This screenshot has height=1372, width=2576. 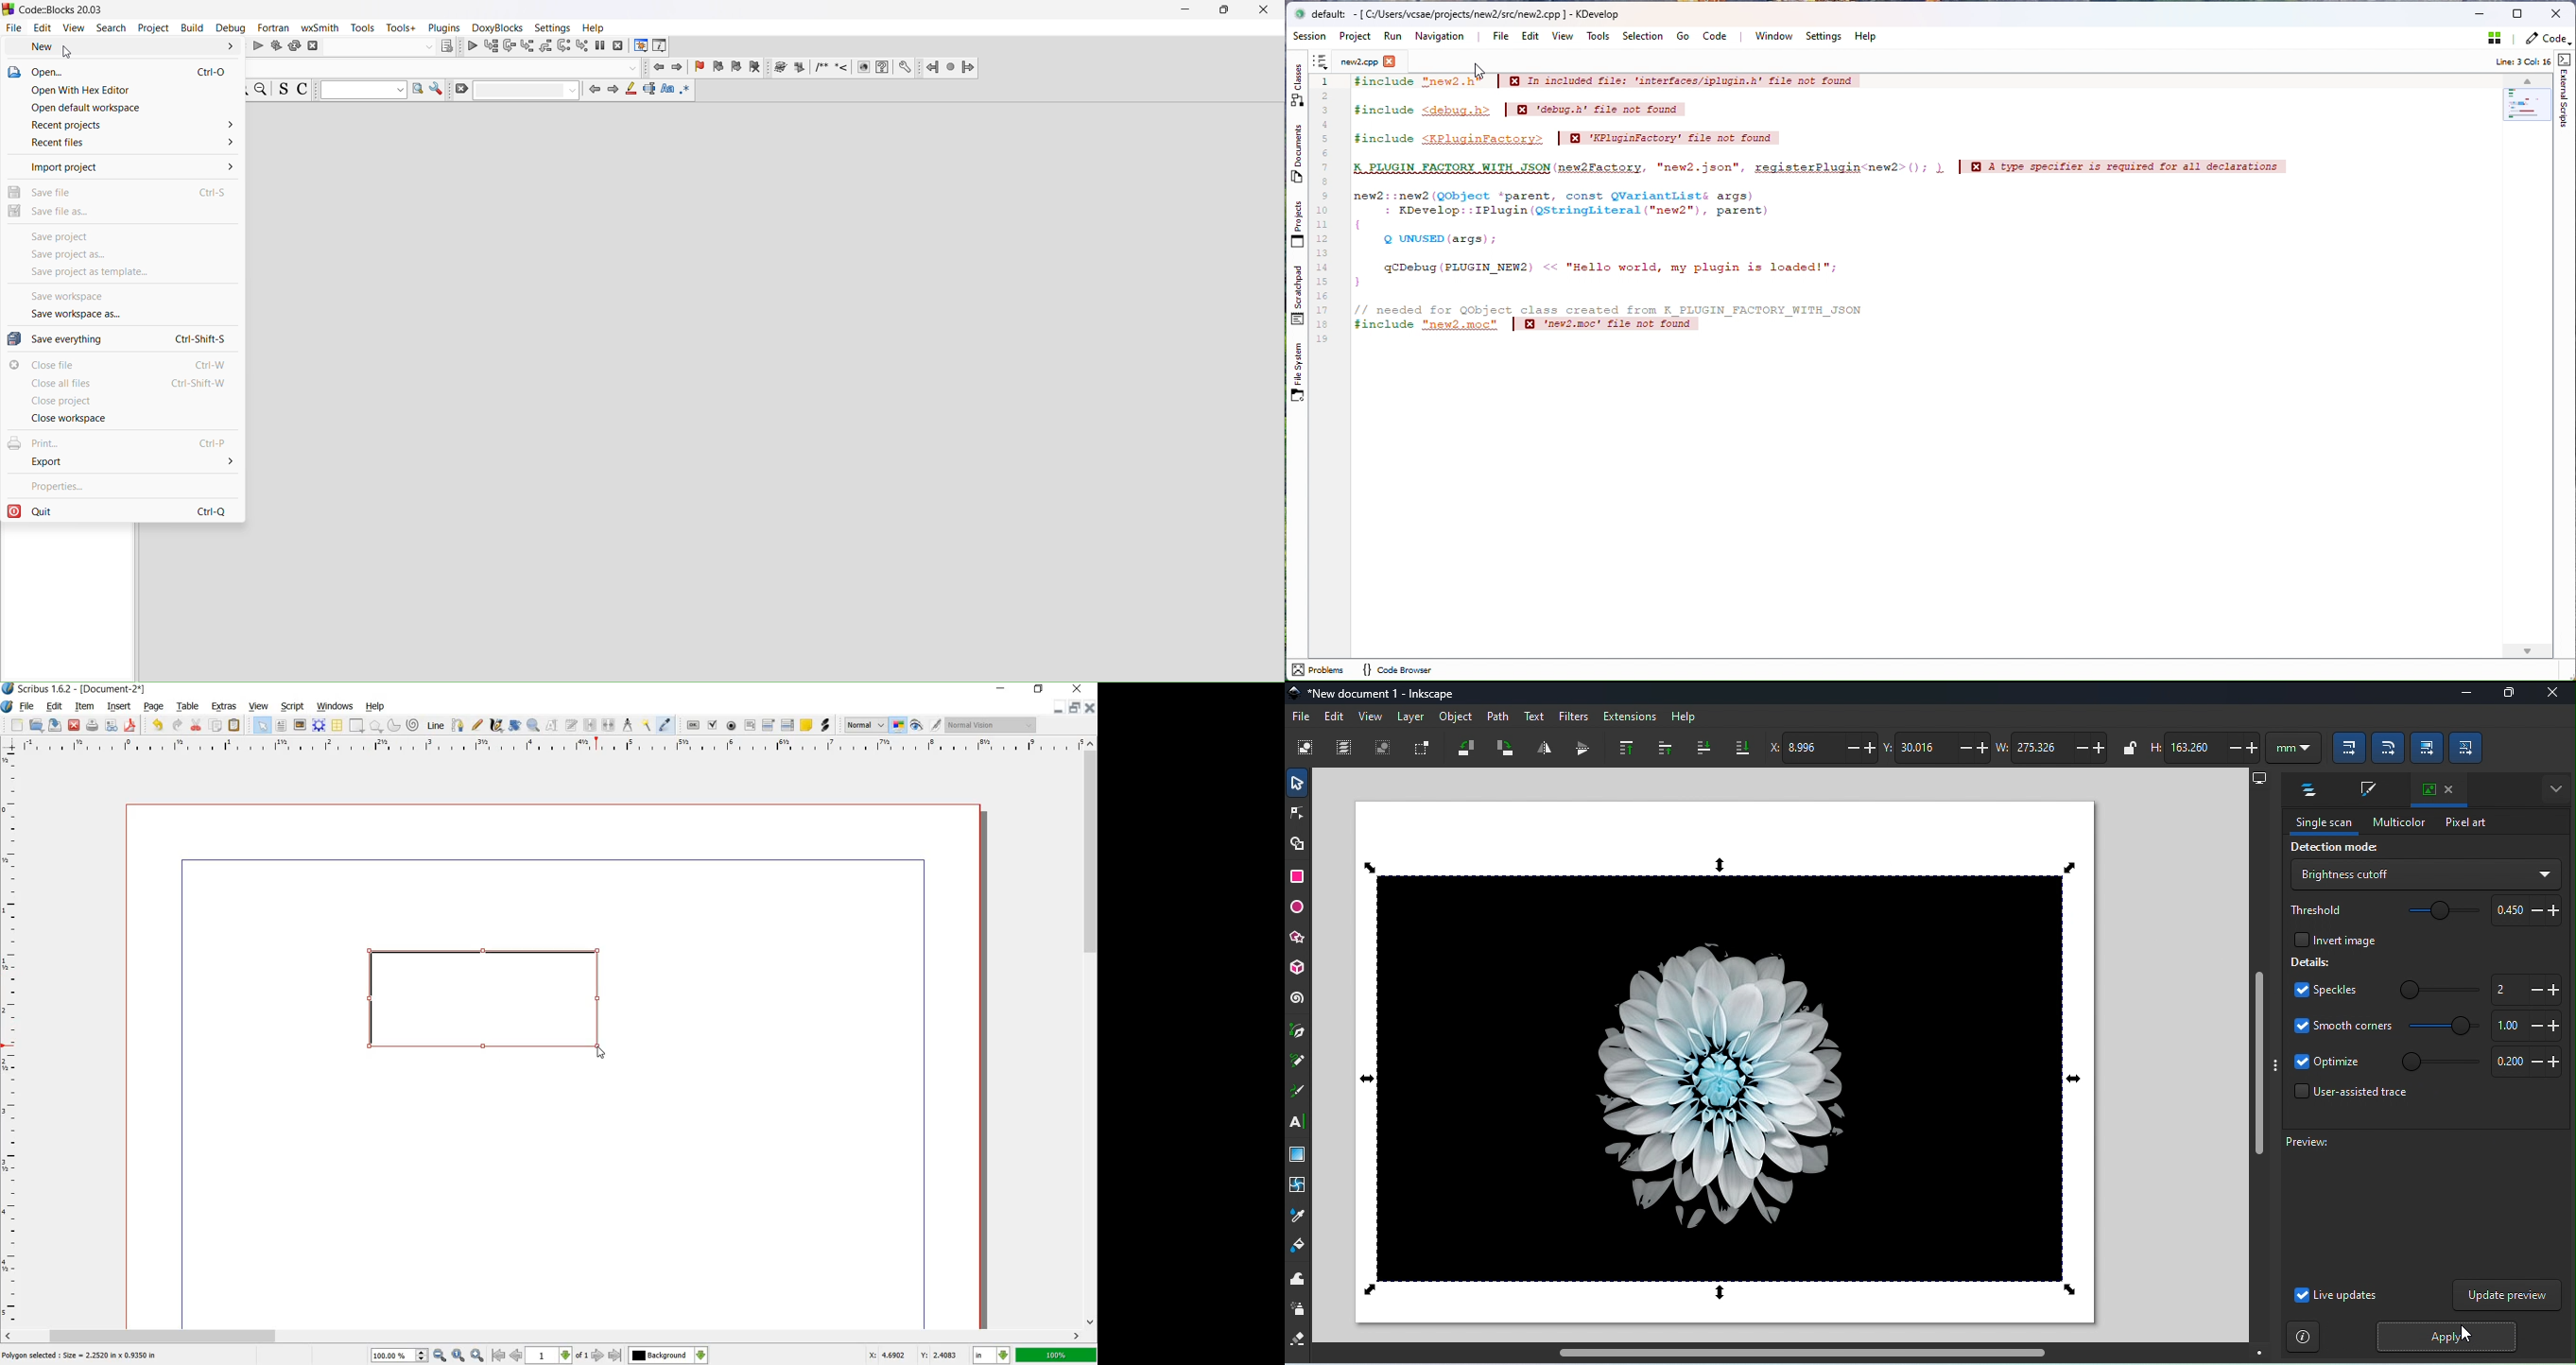 I want to click on Calligraphy tool, so click(x=1297, y=1094).